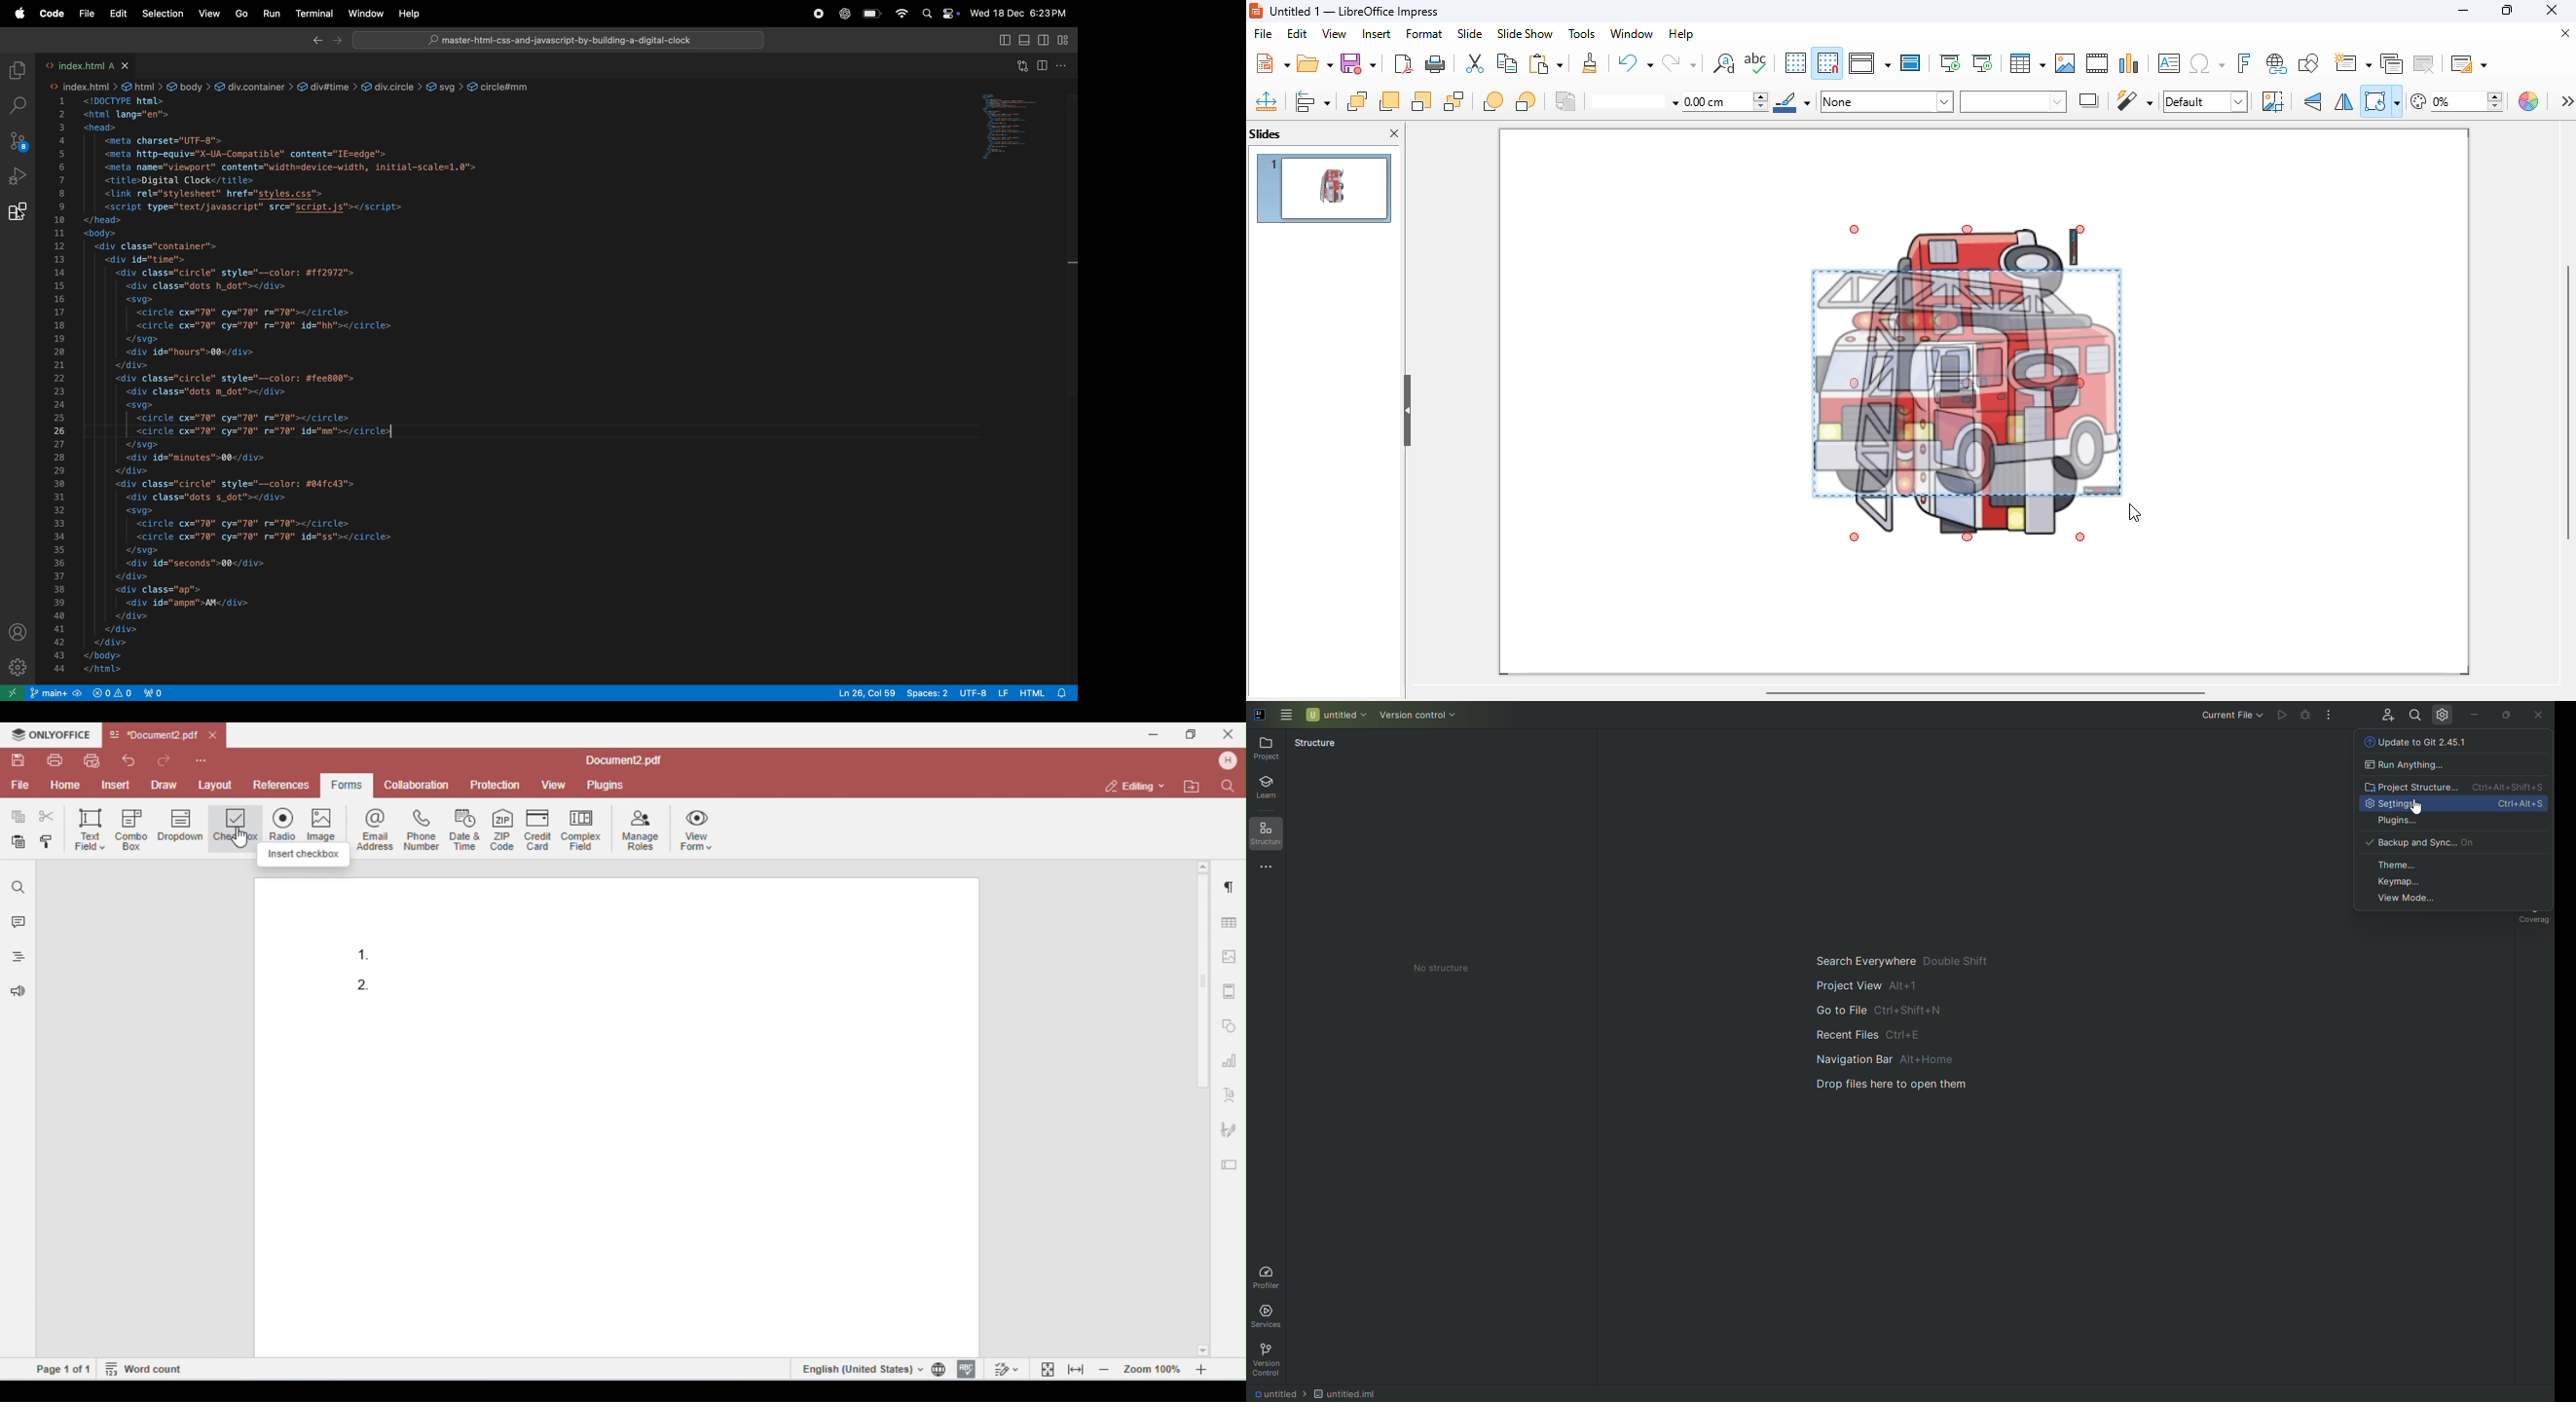 The width and height of the screenshot is (2576, 1428). What do you see at coordinates (1020, 66) in the screenshot?
I see `open changes` at bounding box center [1020, 66].